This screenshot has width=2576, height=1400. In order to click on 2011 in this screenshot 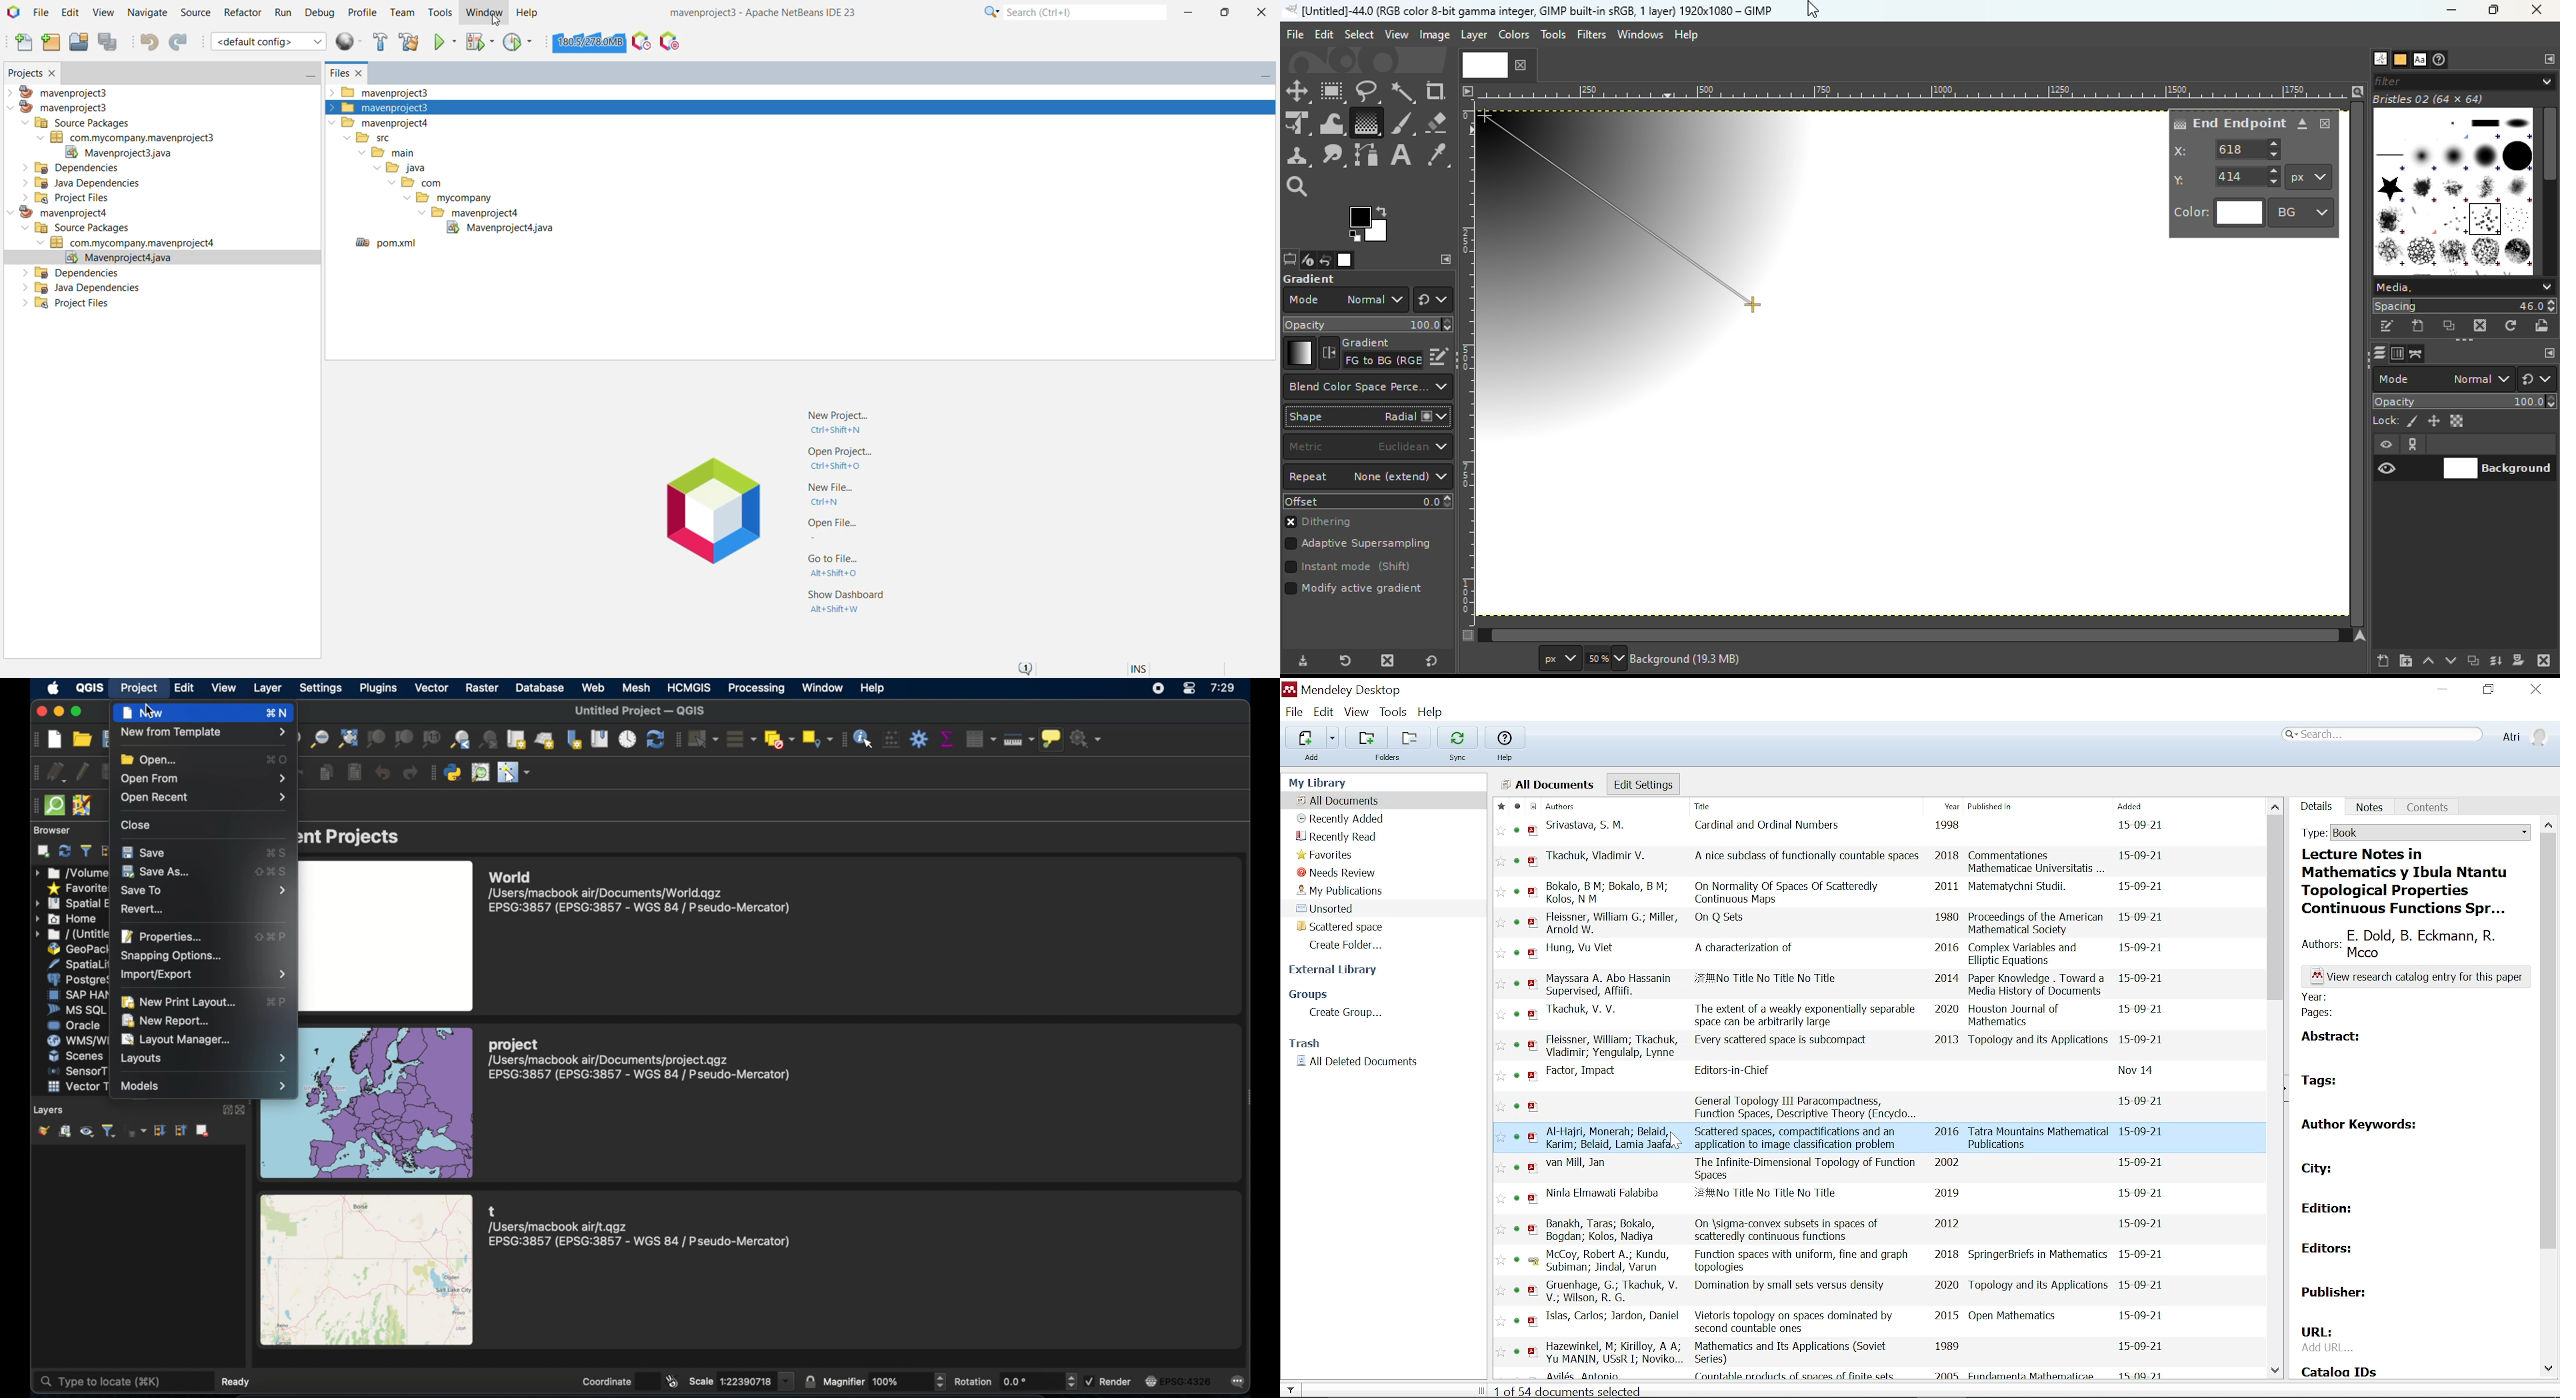, I will do `click(1946, 886)`.